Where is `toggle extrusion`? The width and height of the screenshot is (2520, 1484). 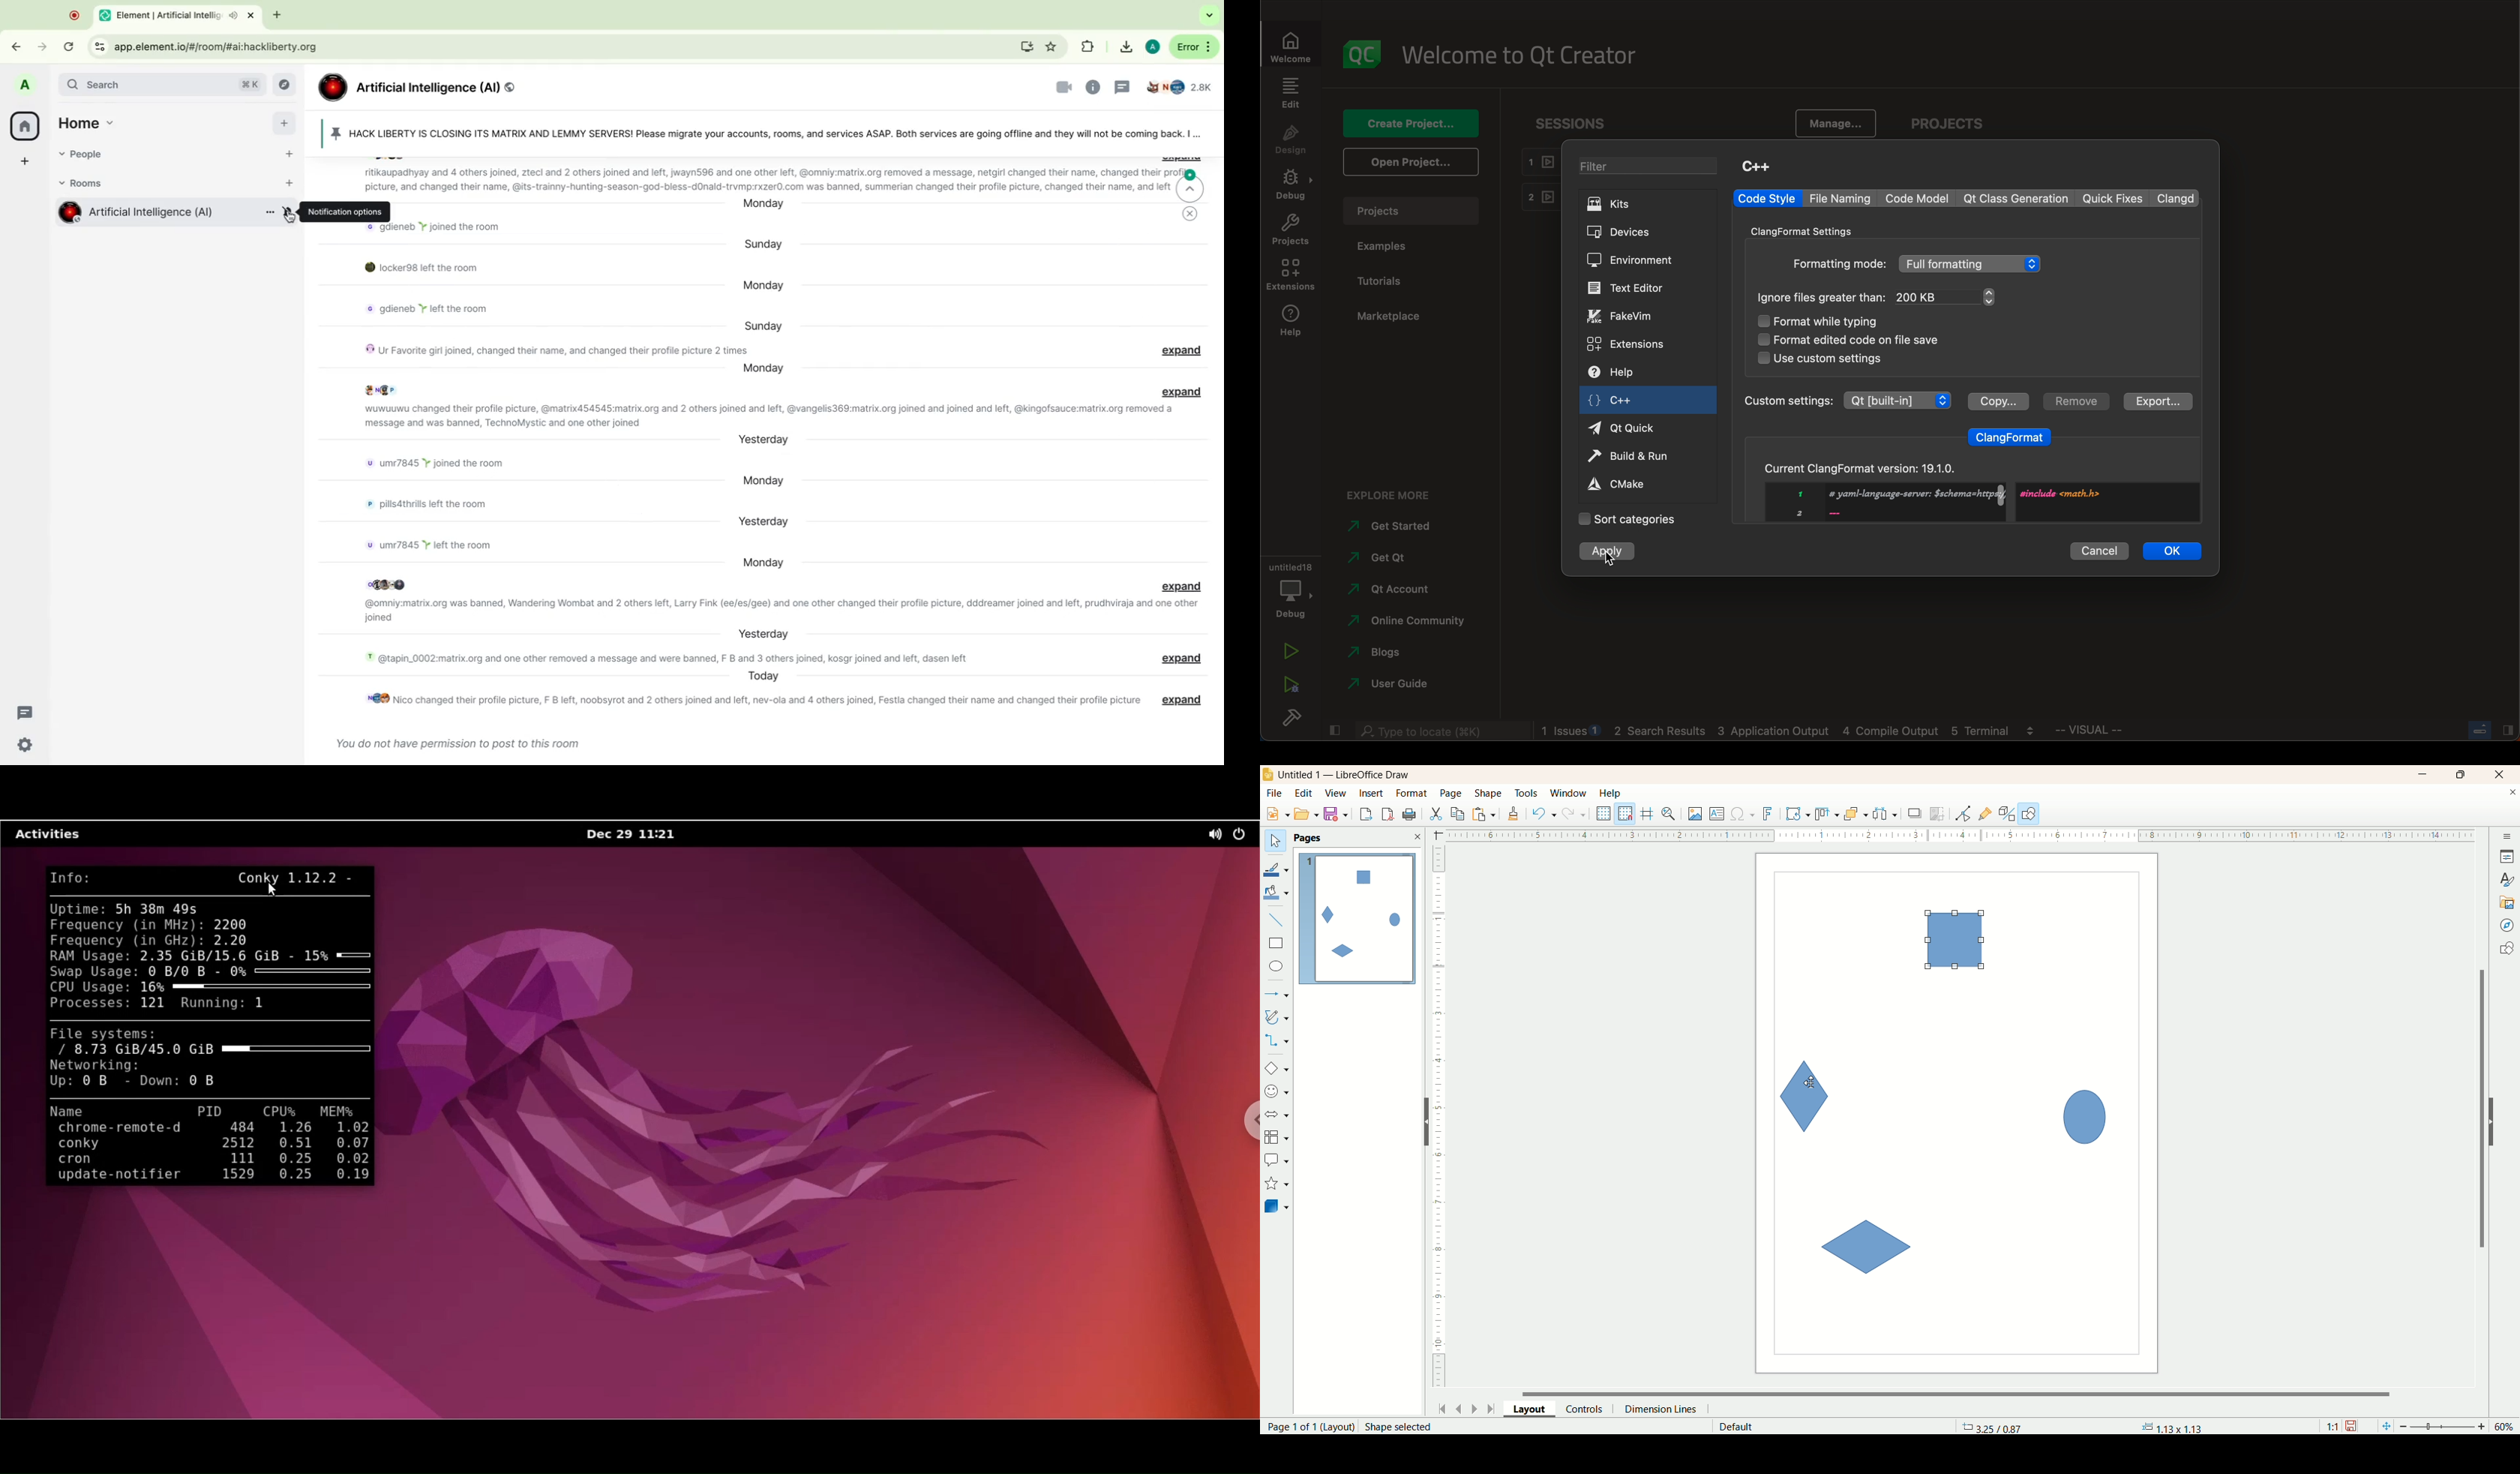 toggle extrusion is located at coordinates (2007, 814).